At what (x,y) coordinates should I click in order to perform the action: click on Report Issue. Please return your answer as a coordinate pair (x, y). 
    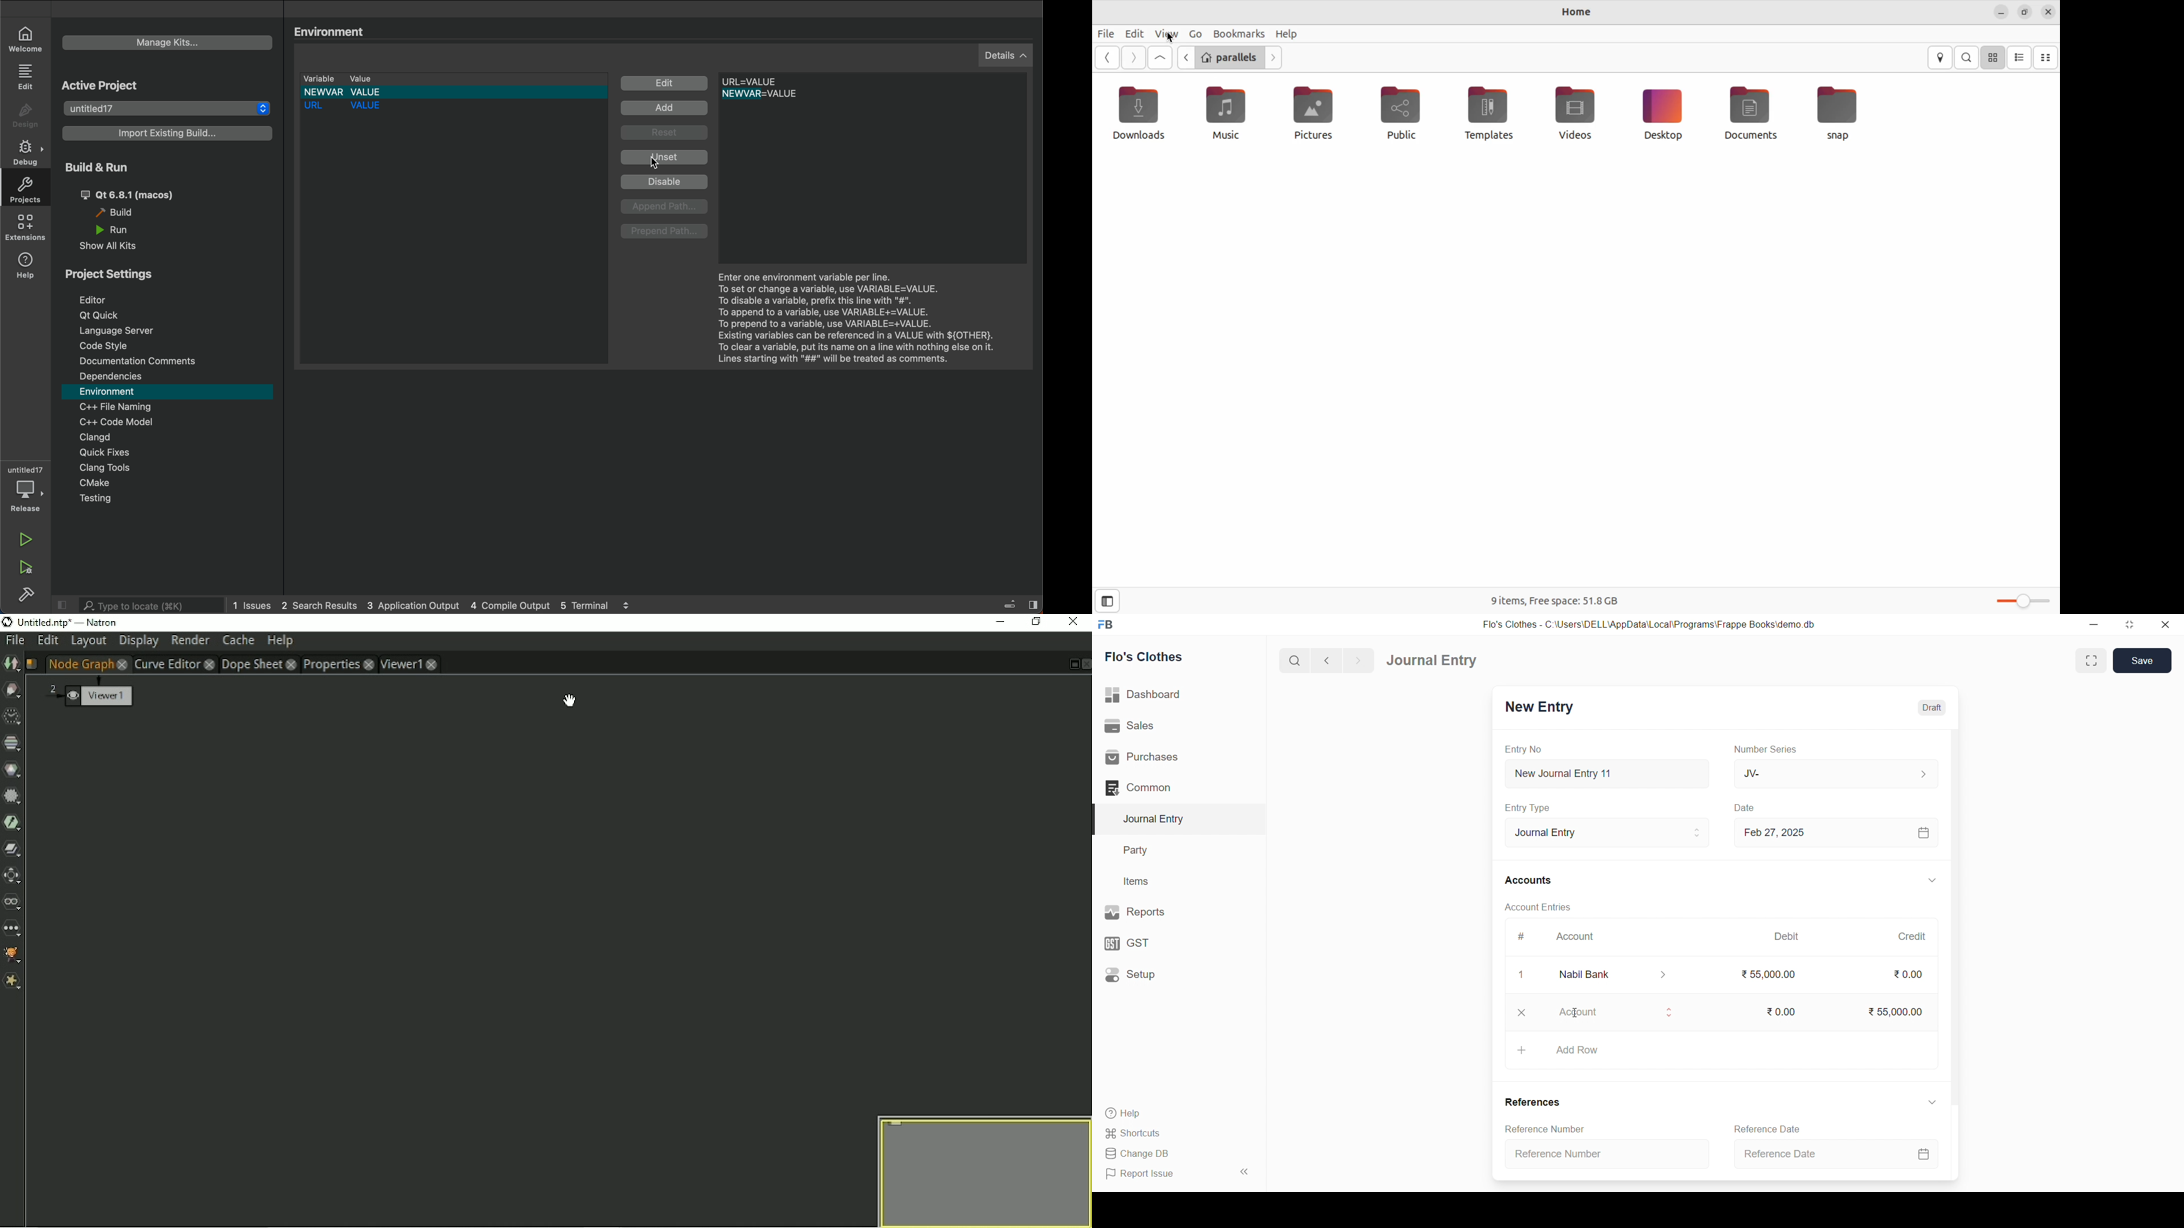
    Looking at the image, I should click on (1160, 1177).